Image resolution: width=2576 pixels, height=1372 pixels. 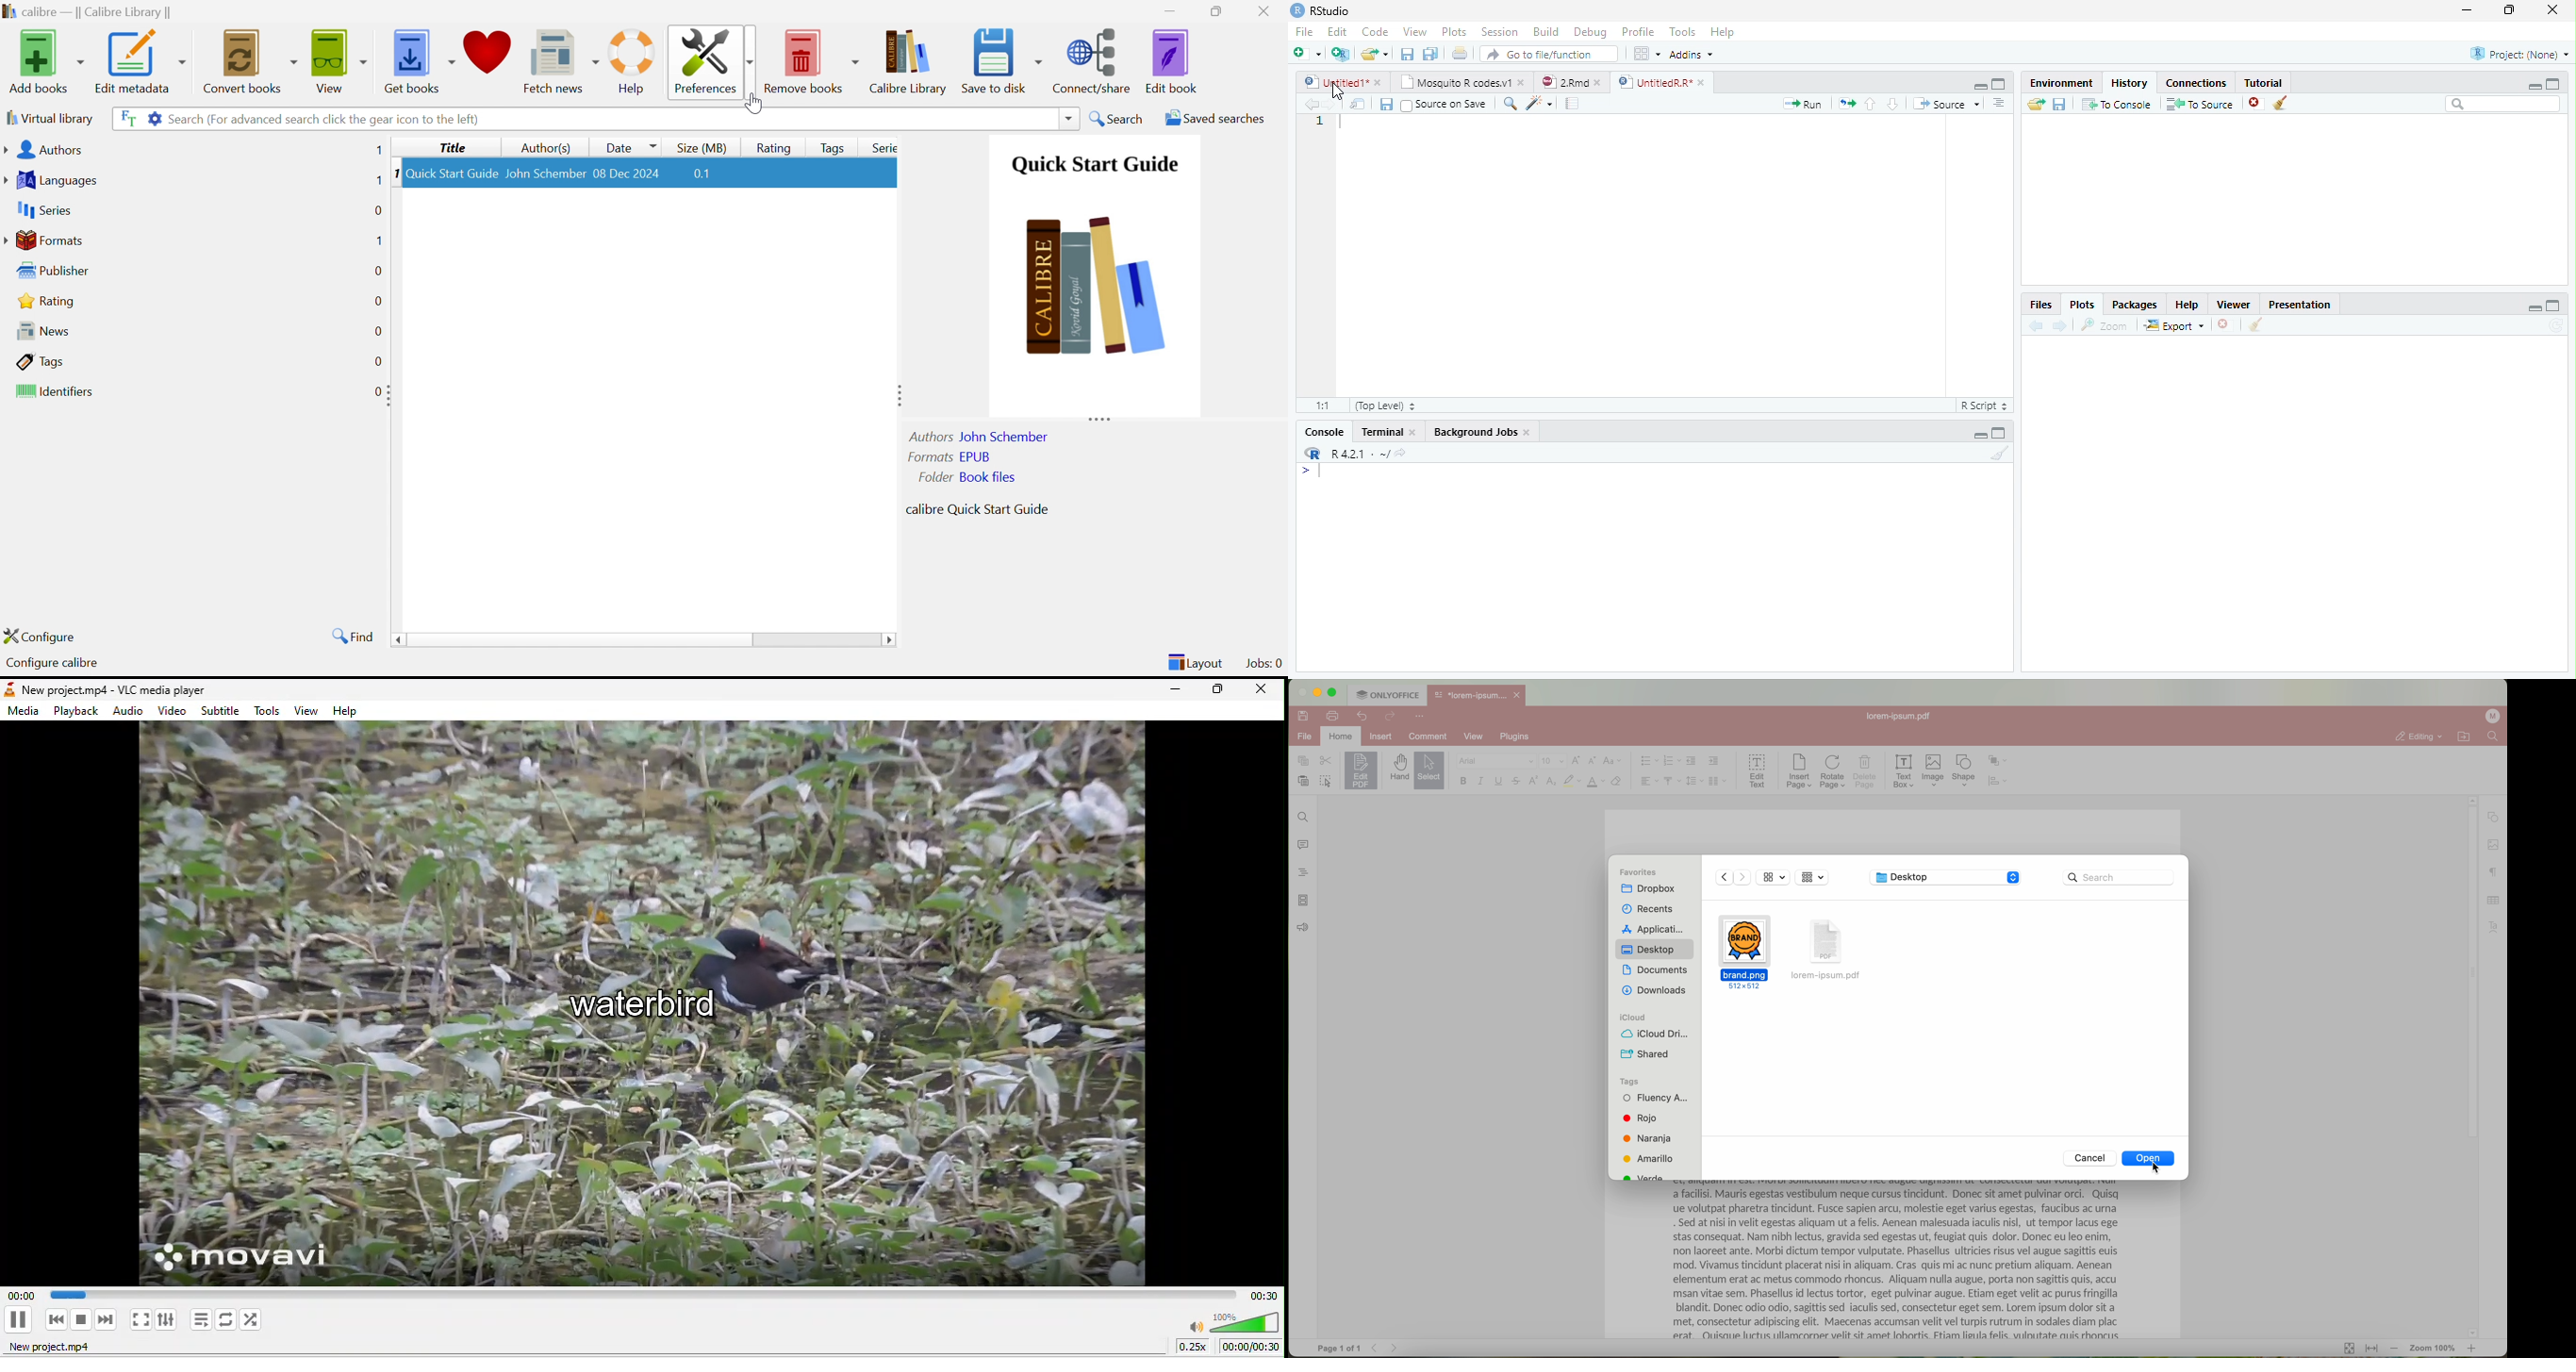 I want to click on clear, so click(x=2255, y=326).